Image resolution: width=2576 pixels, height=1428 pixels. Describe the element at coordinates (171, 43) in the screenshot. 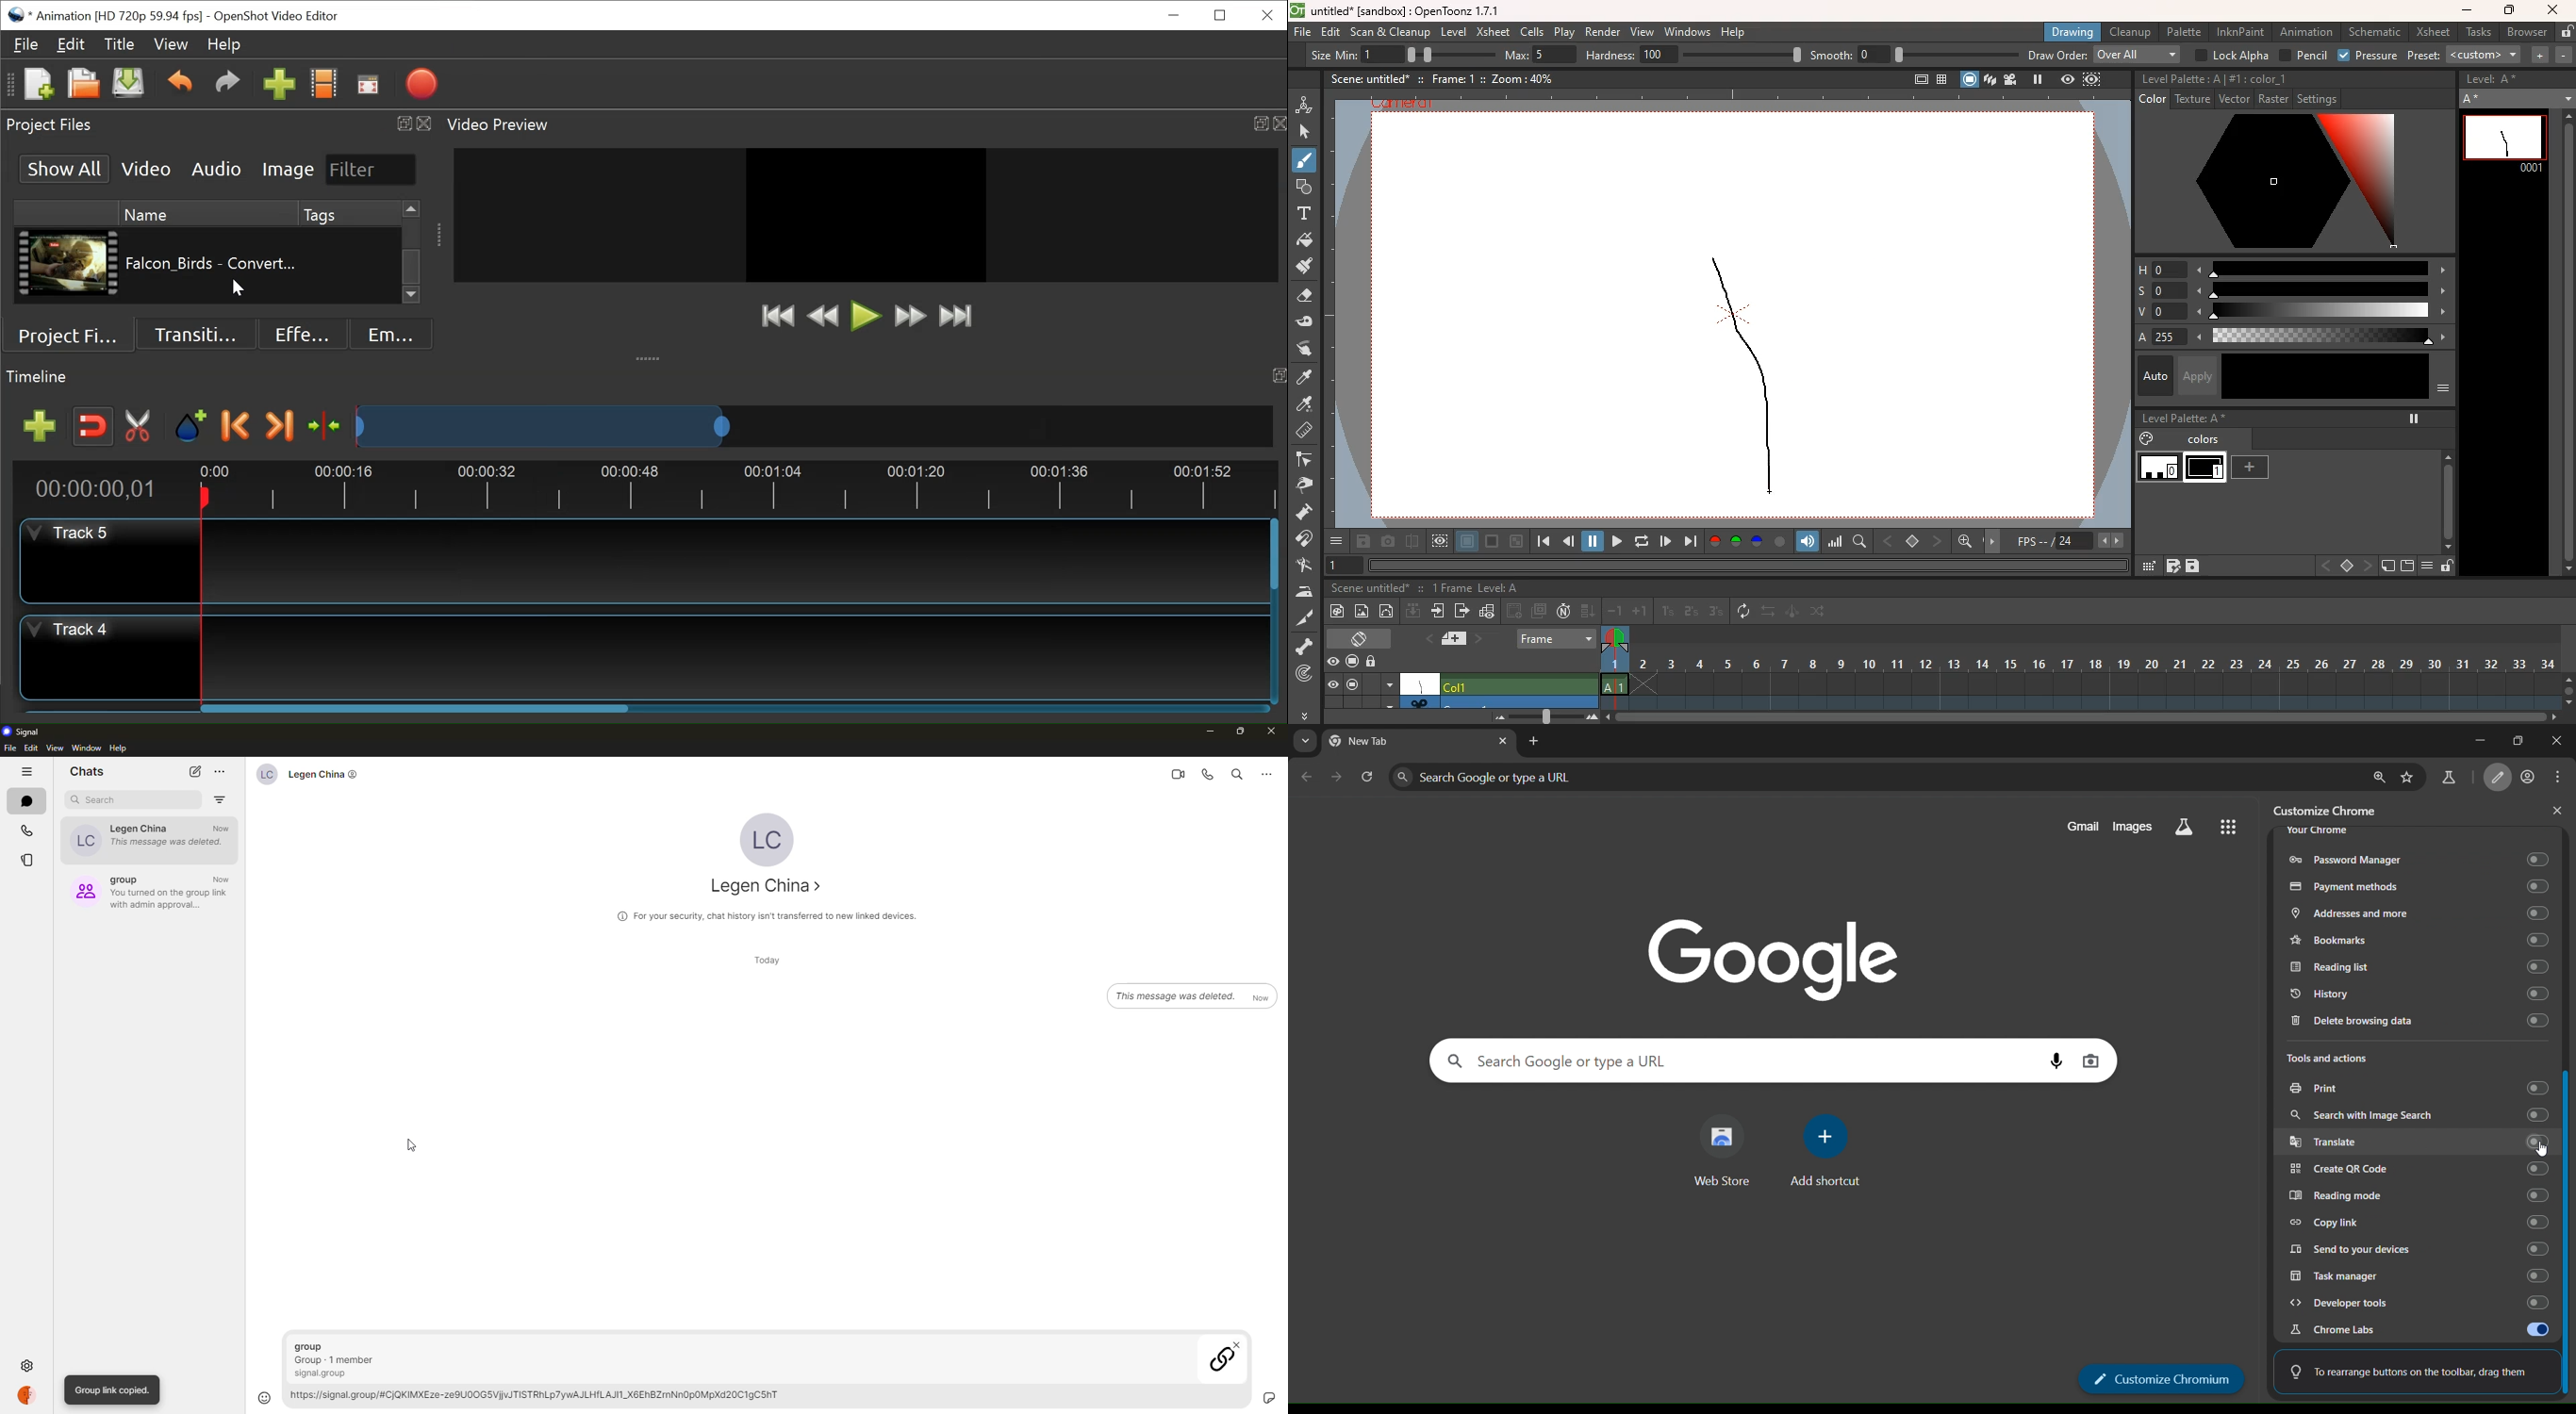

I see `View` at that location.